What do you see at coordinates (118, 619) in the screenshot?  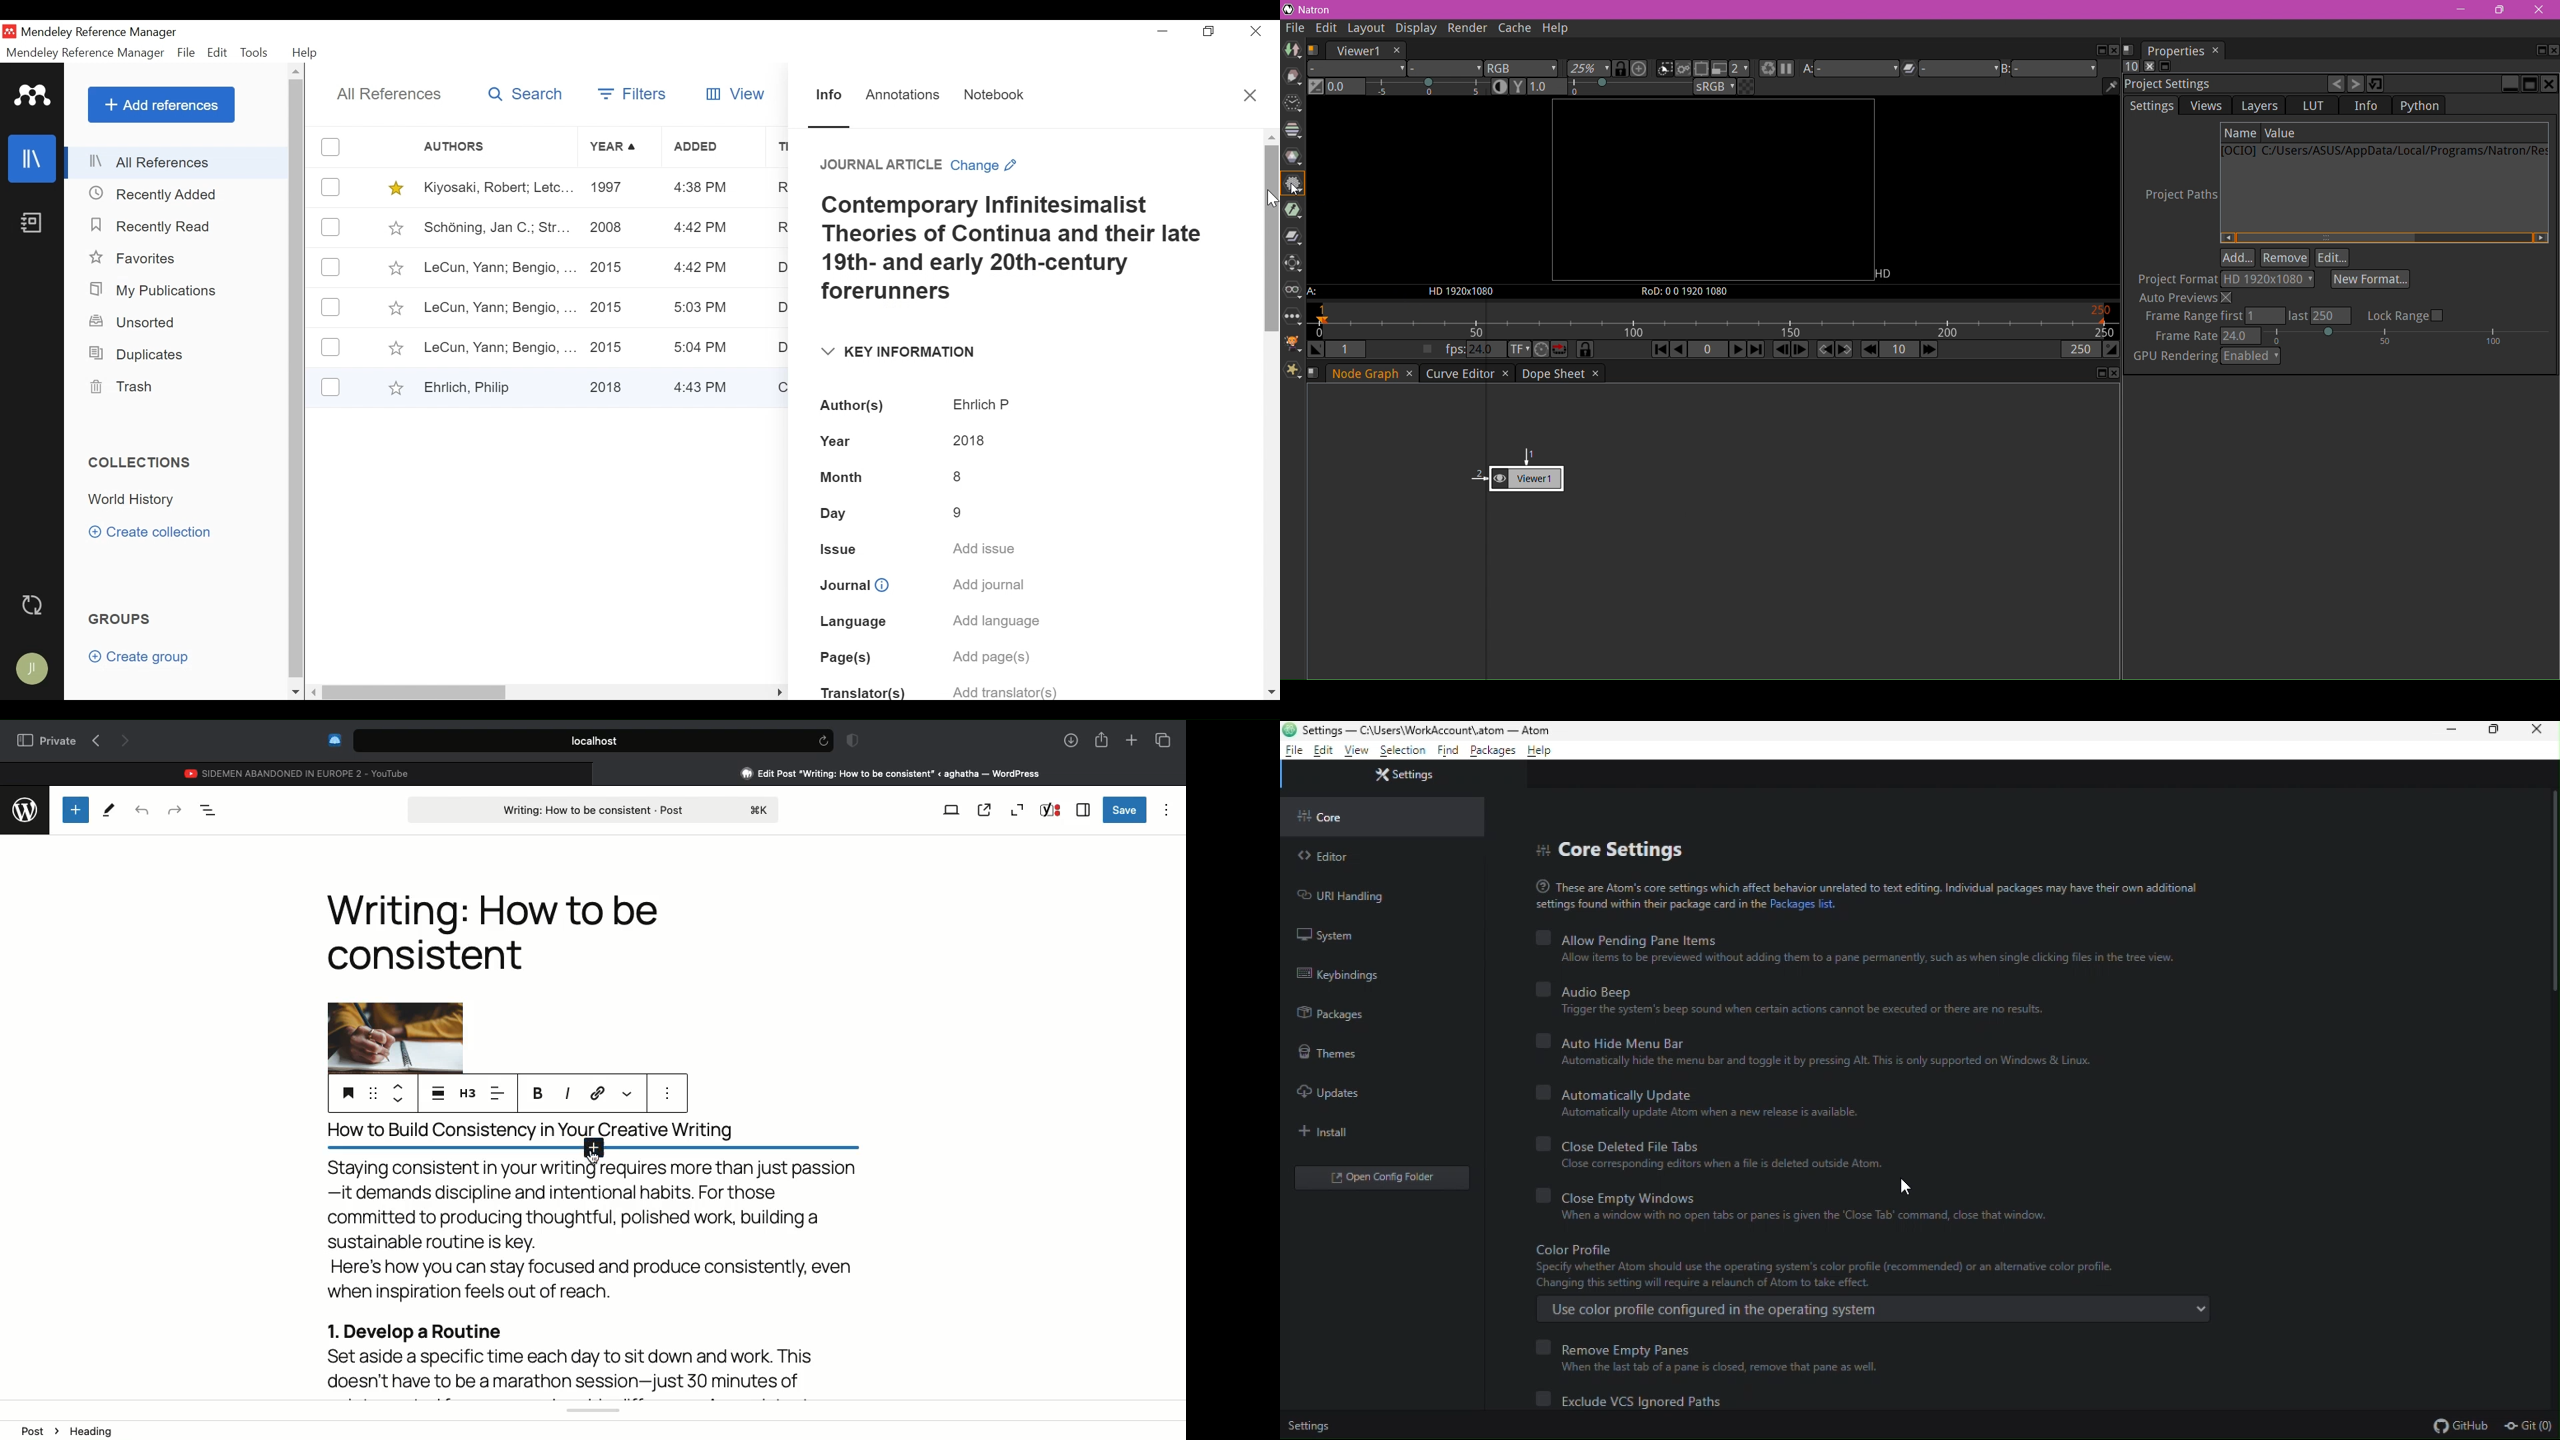 I see `Groups` at bounding box center [118, 619].